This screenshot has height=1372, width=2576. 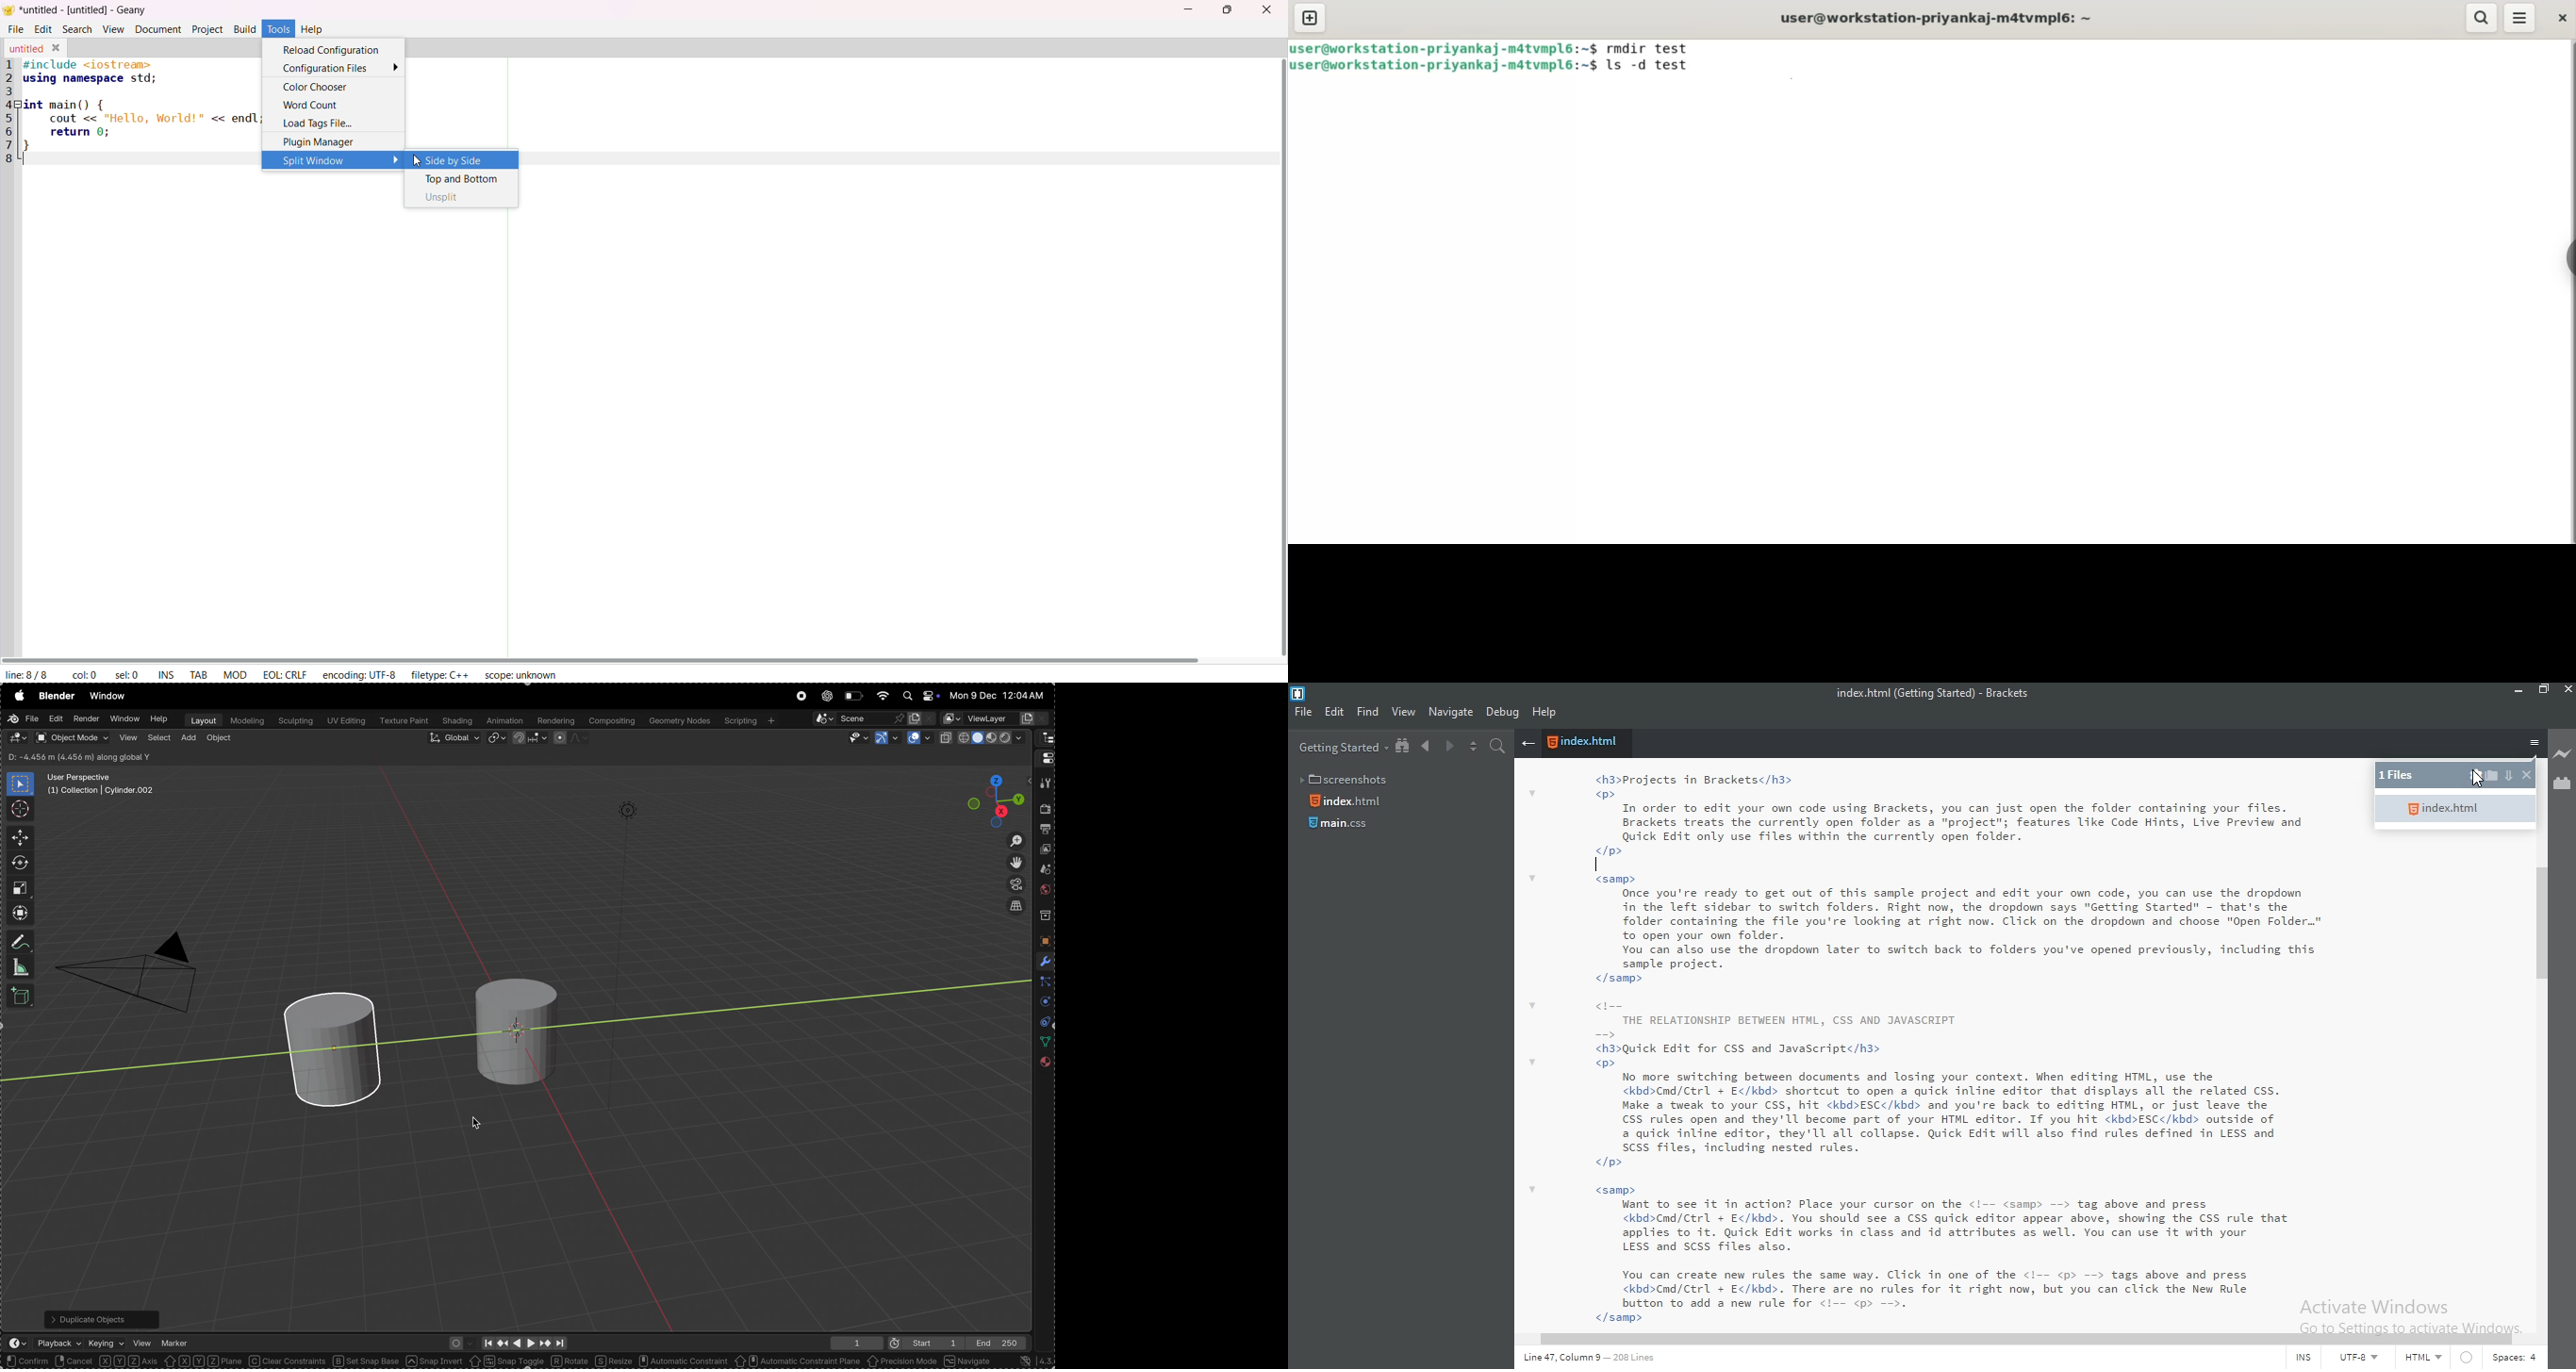 I want to click on pin scene, so click(x=856, y=718).